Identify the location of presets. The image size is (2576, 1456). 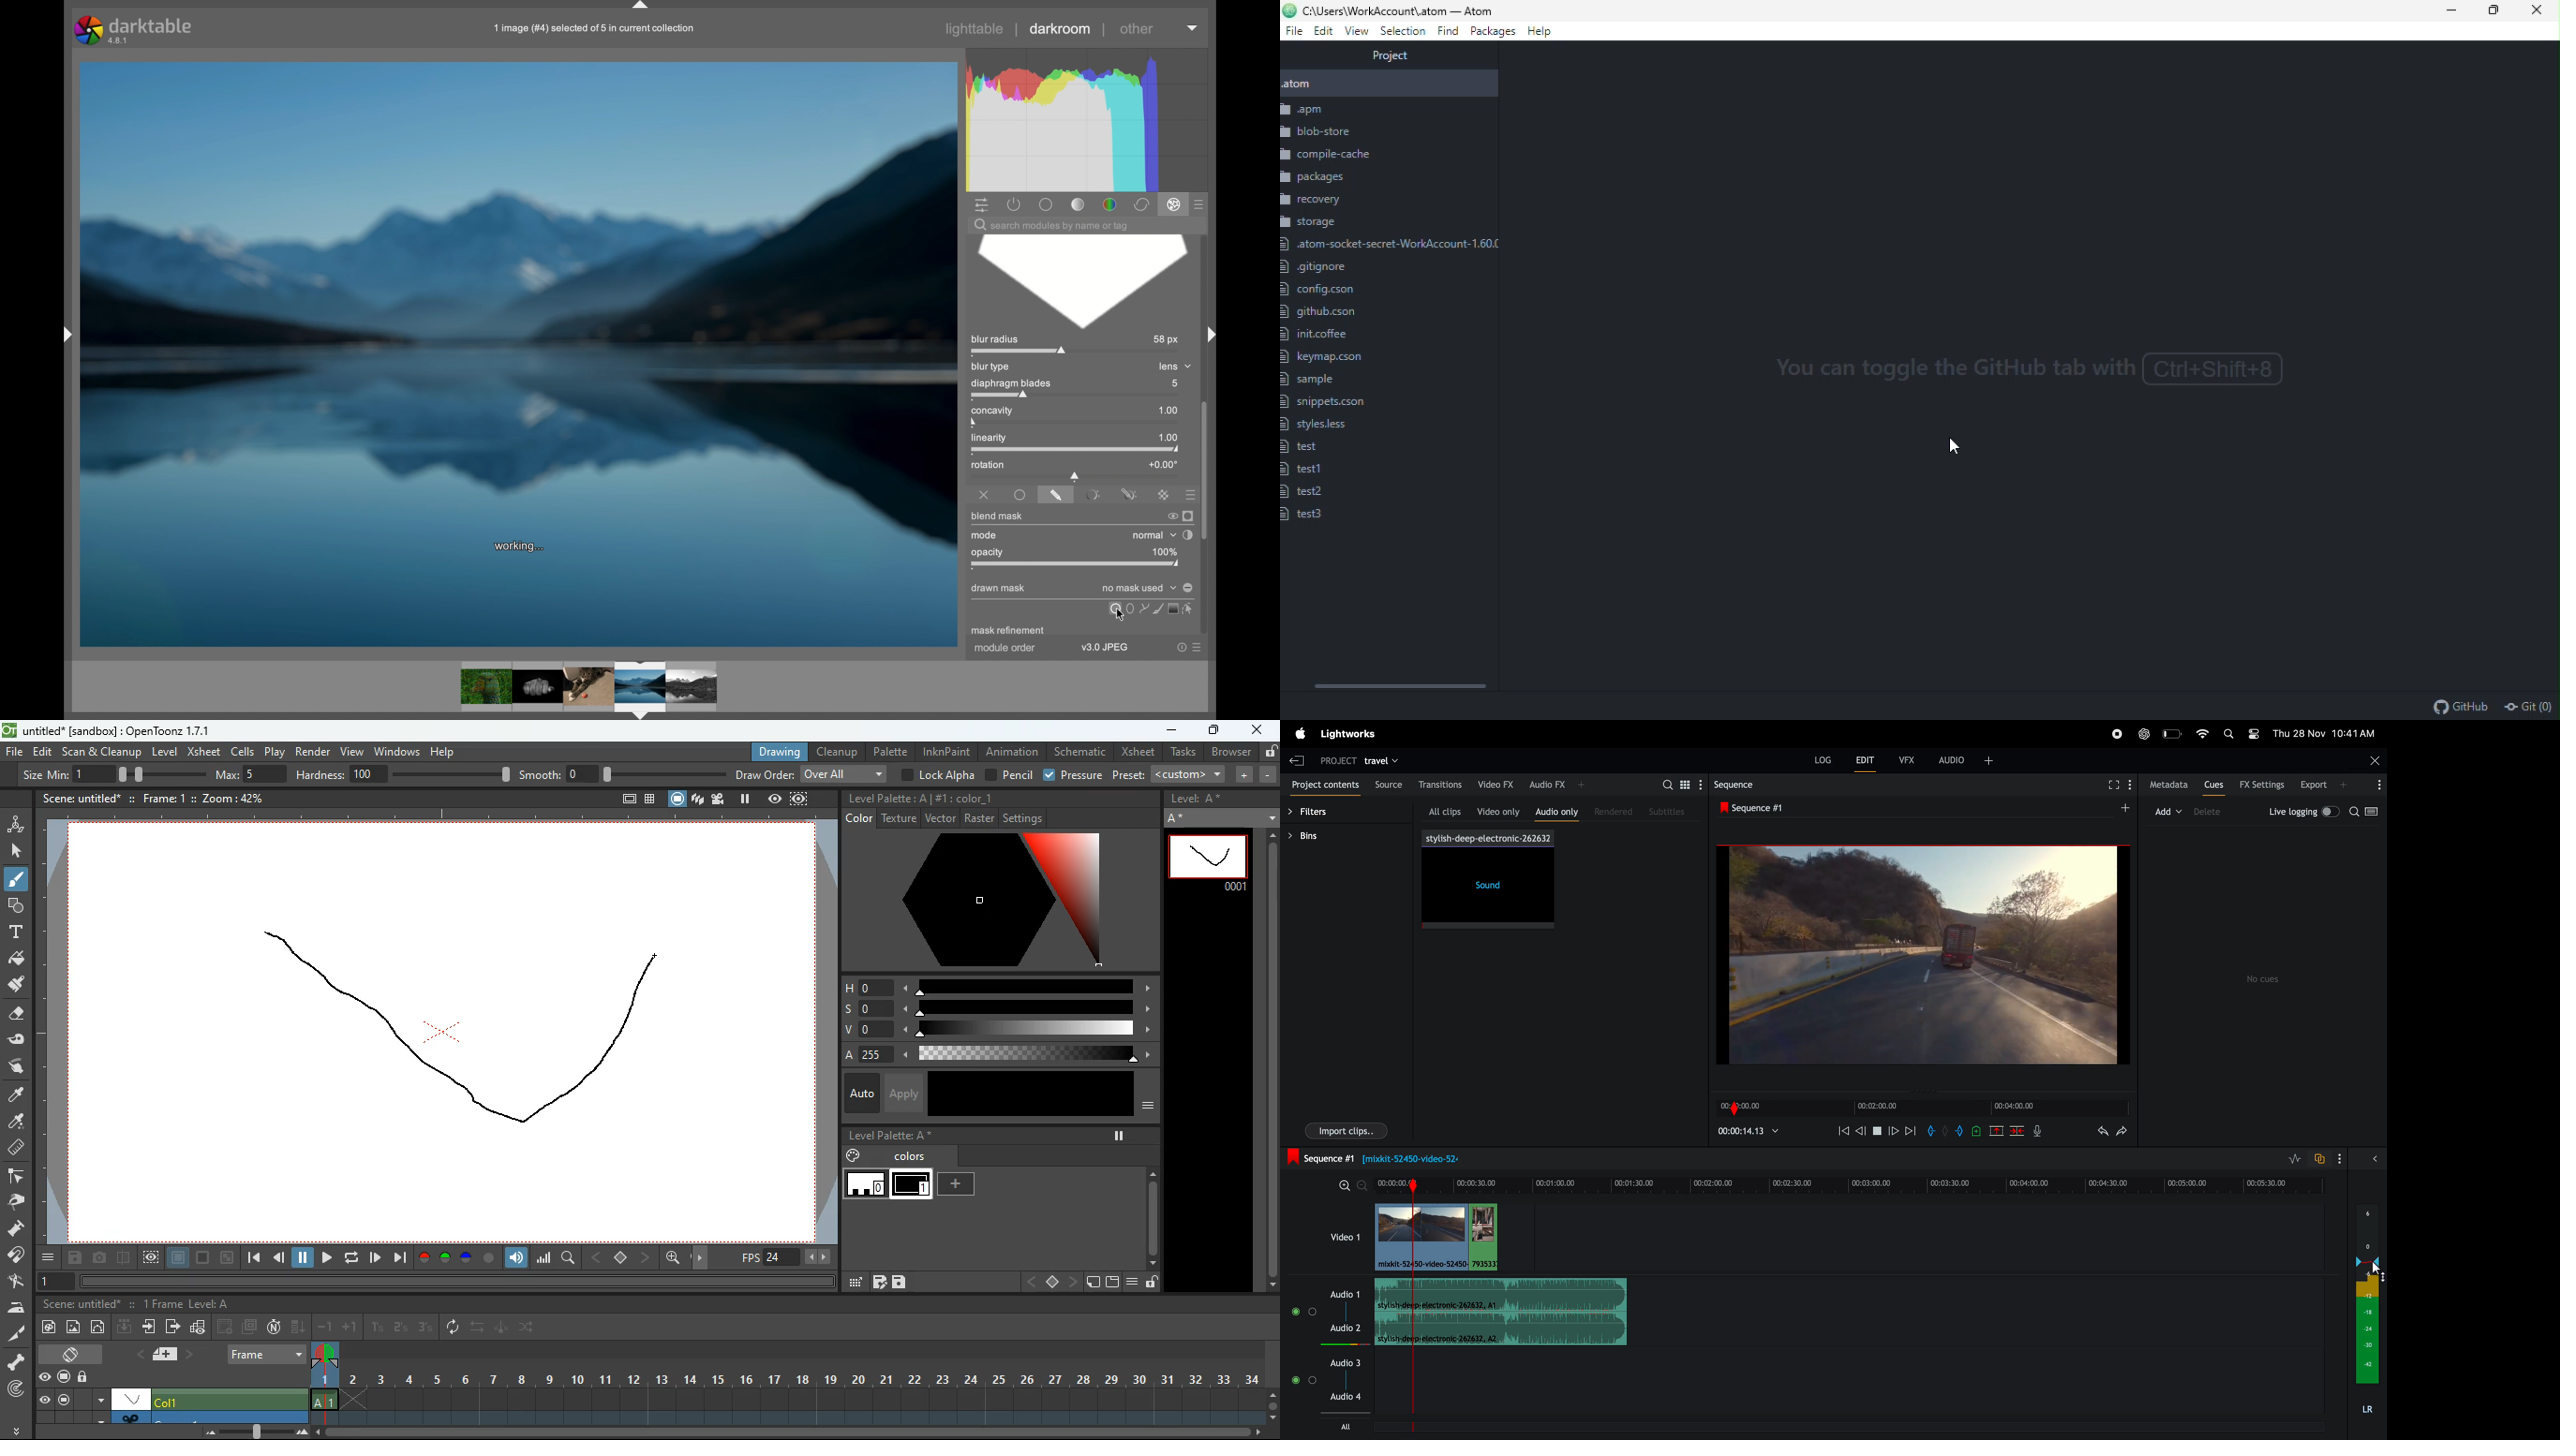
(1187, 493).